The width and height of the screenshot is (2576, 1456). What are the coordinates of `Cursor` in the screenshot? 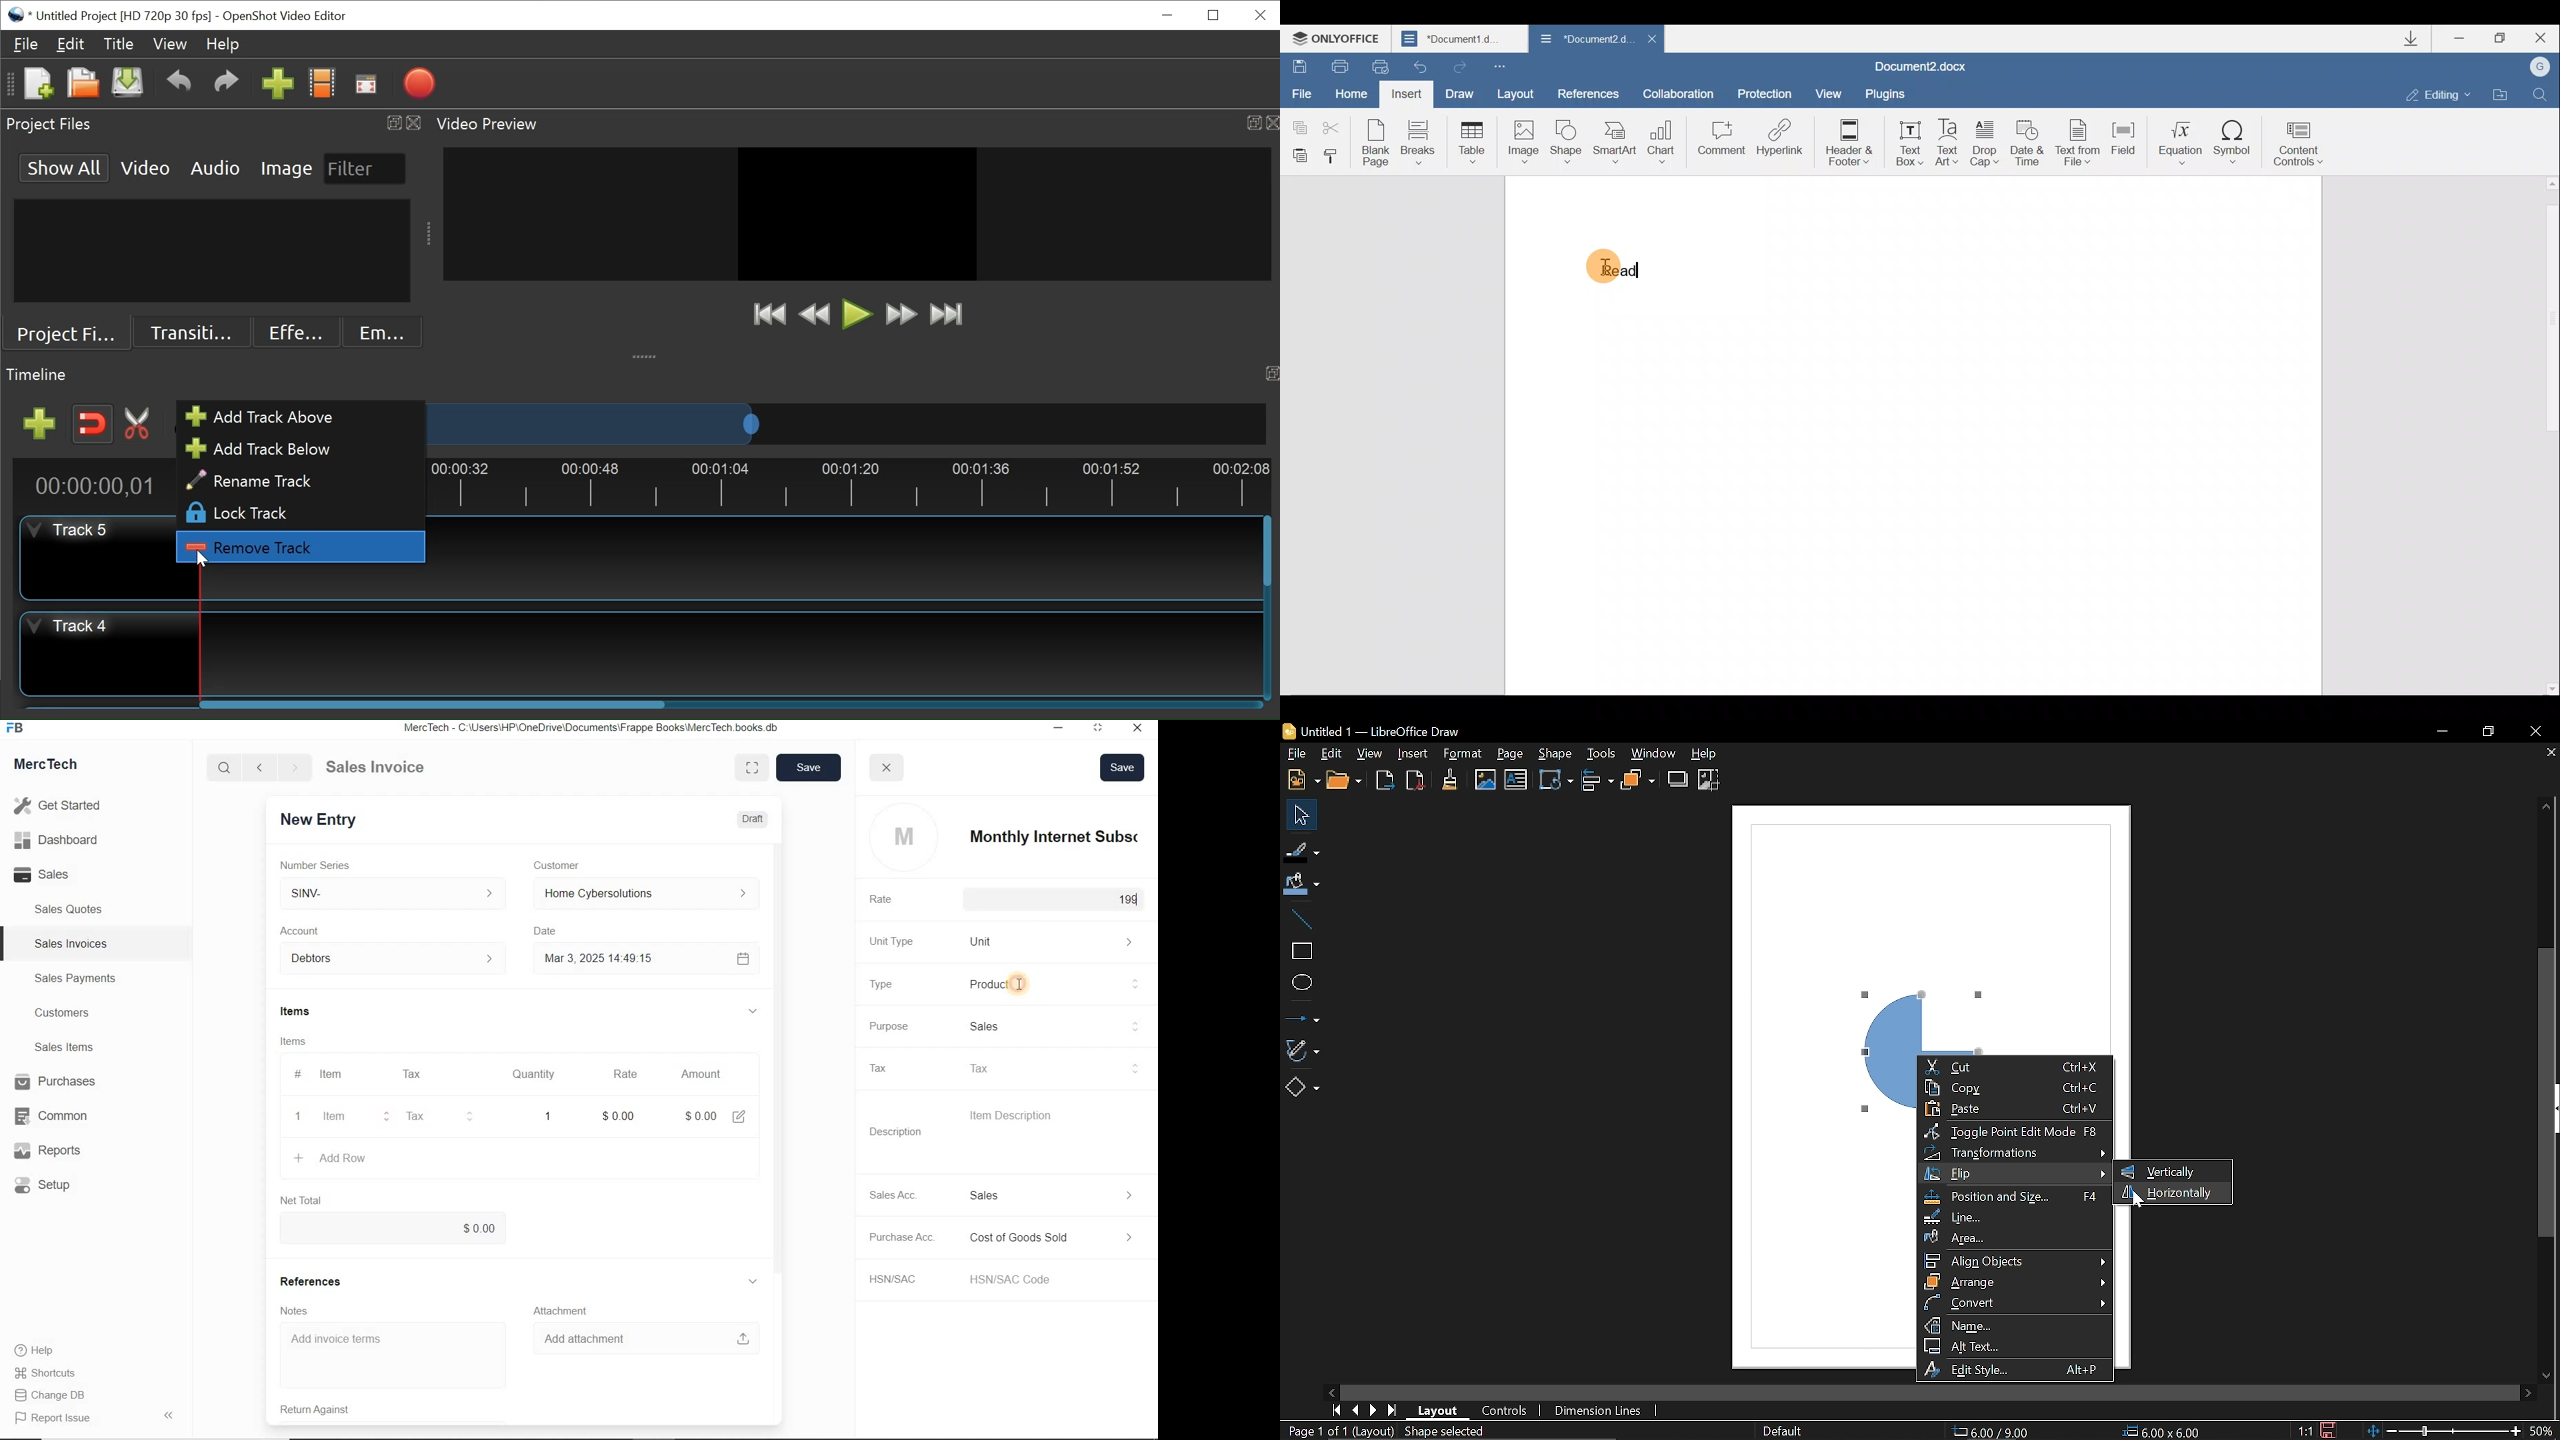 It's located at (1603, 269).